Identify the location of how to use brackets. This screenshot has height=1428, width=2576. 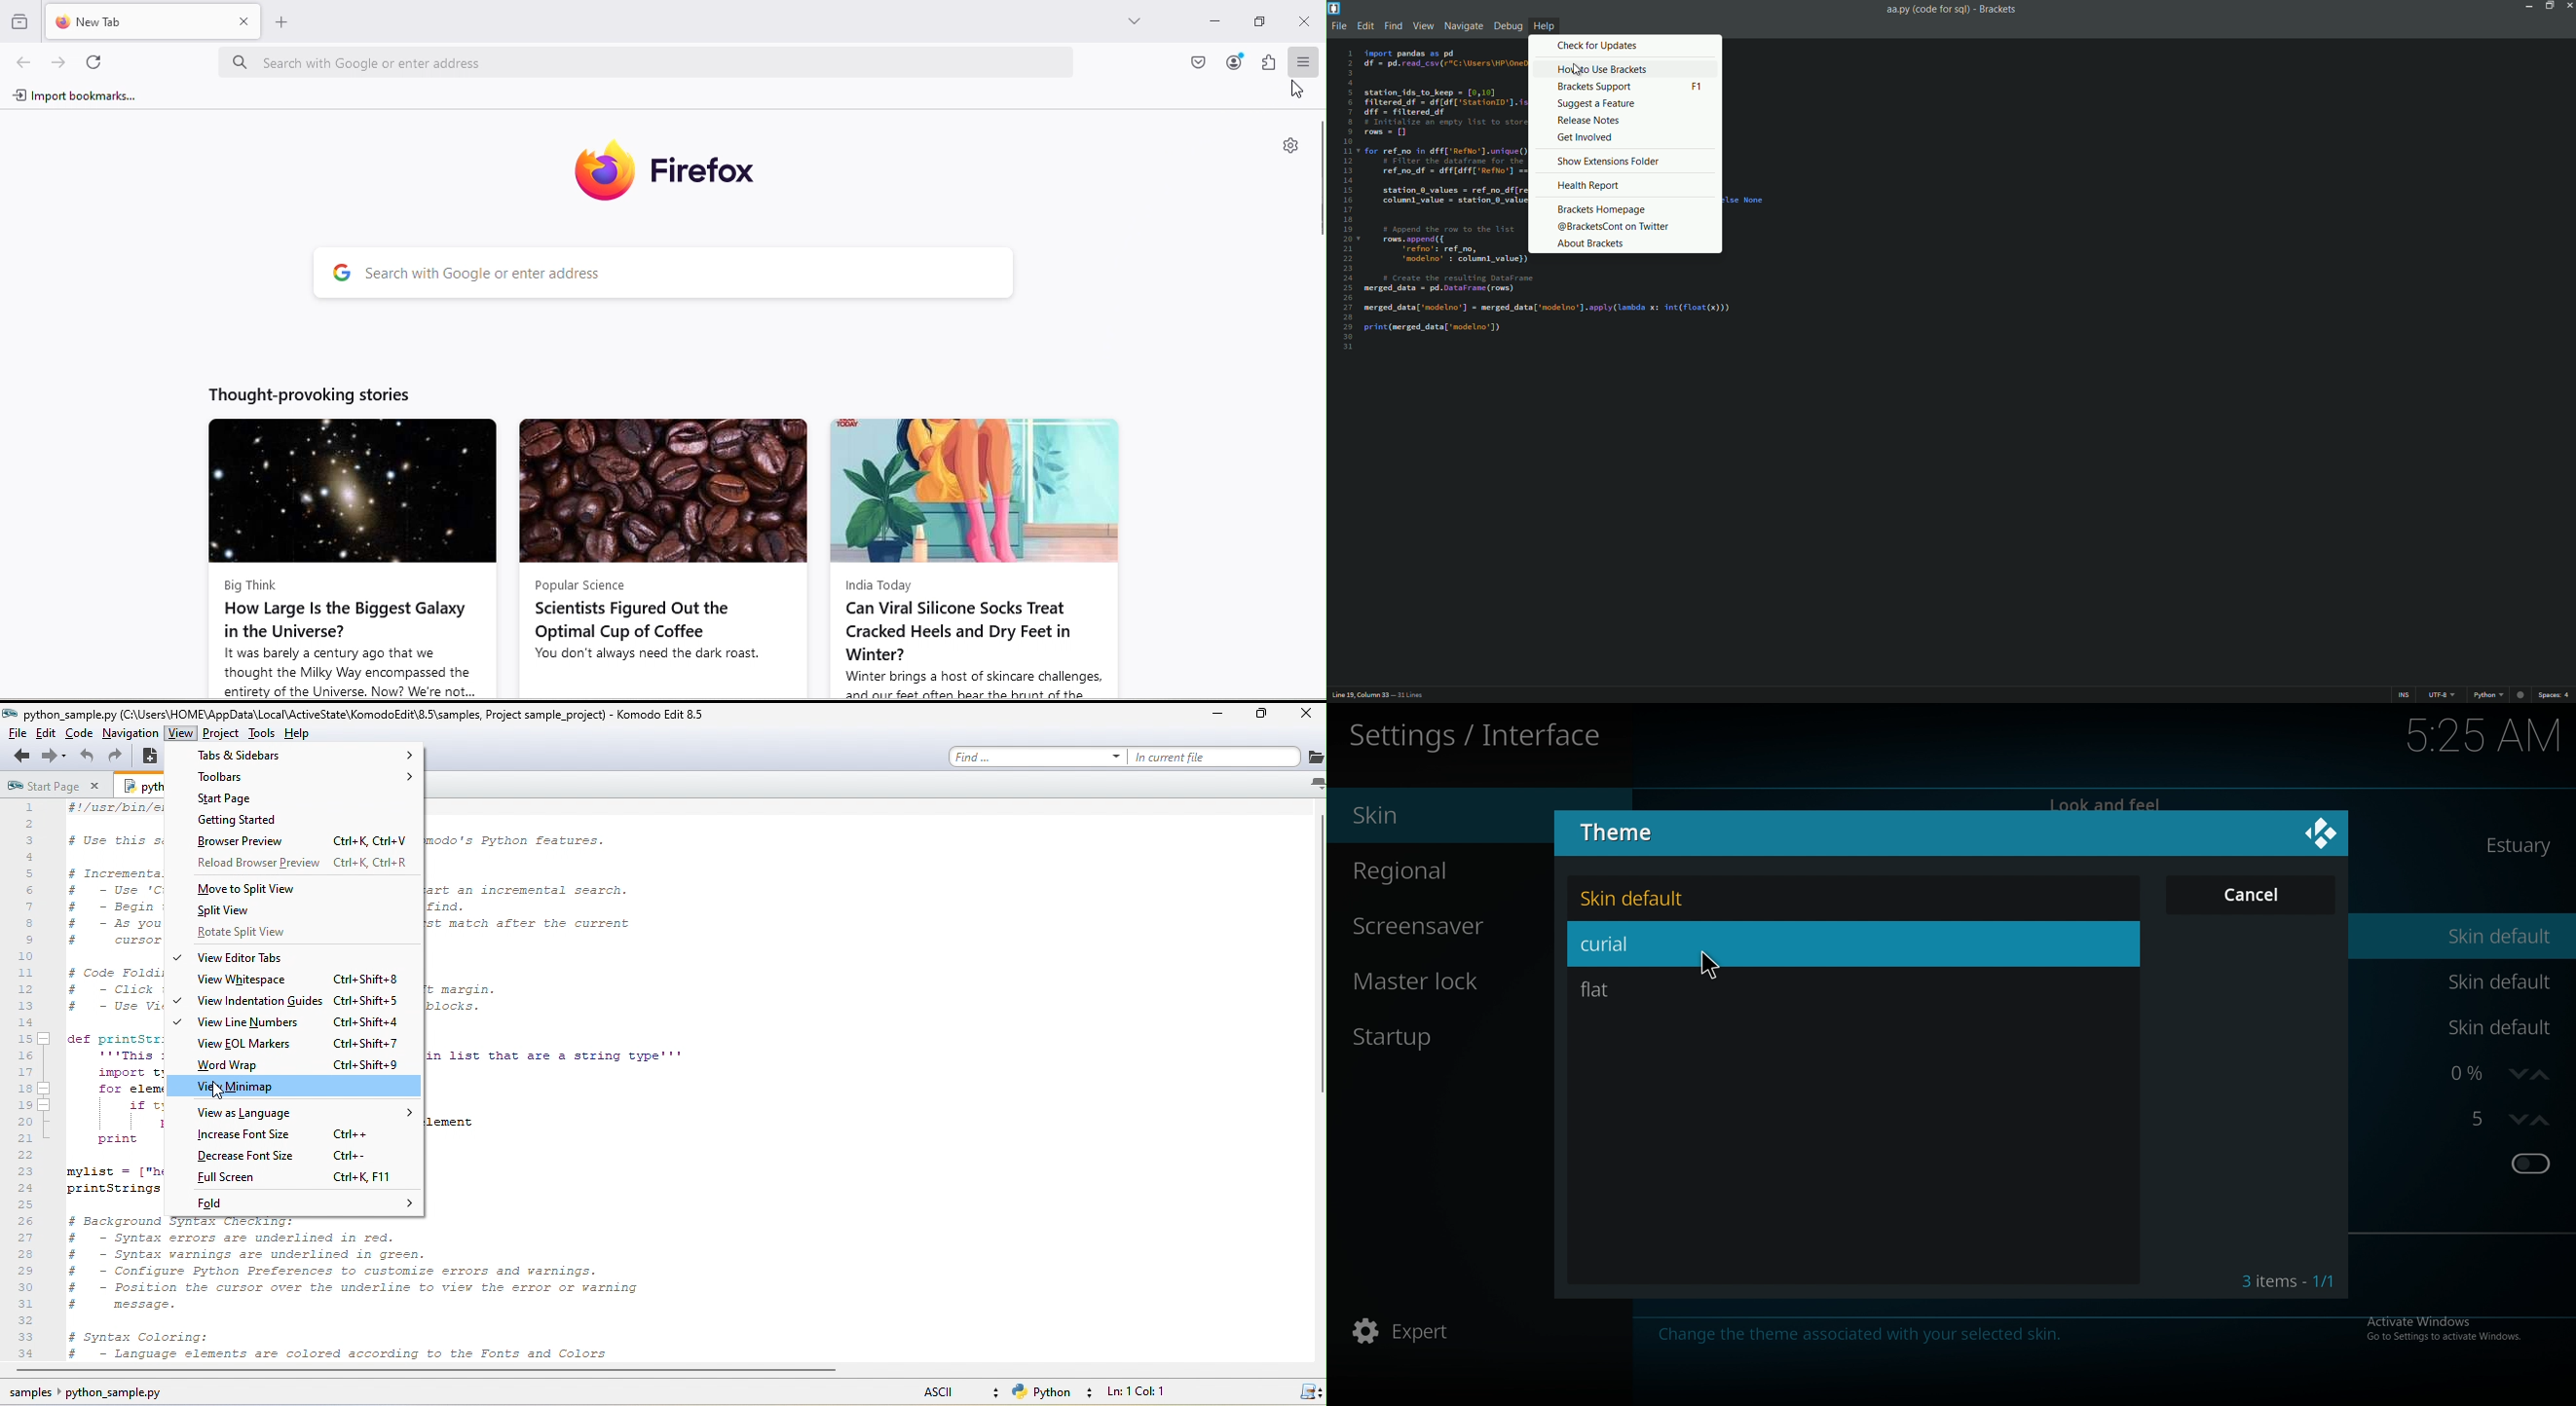
(1603, 68).